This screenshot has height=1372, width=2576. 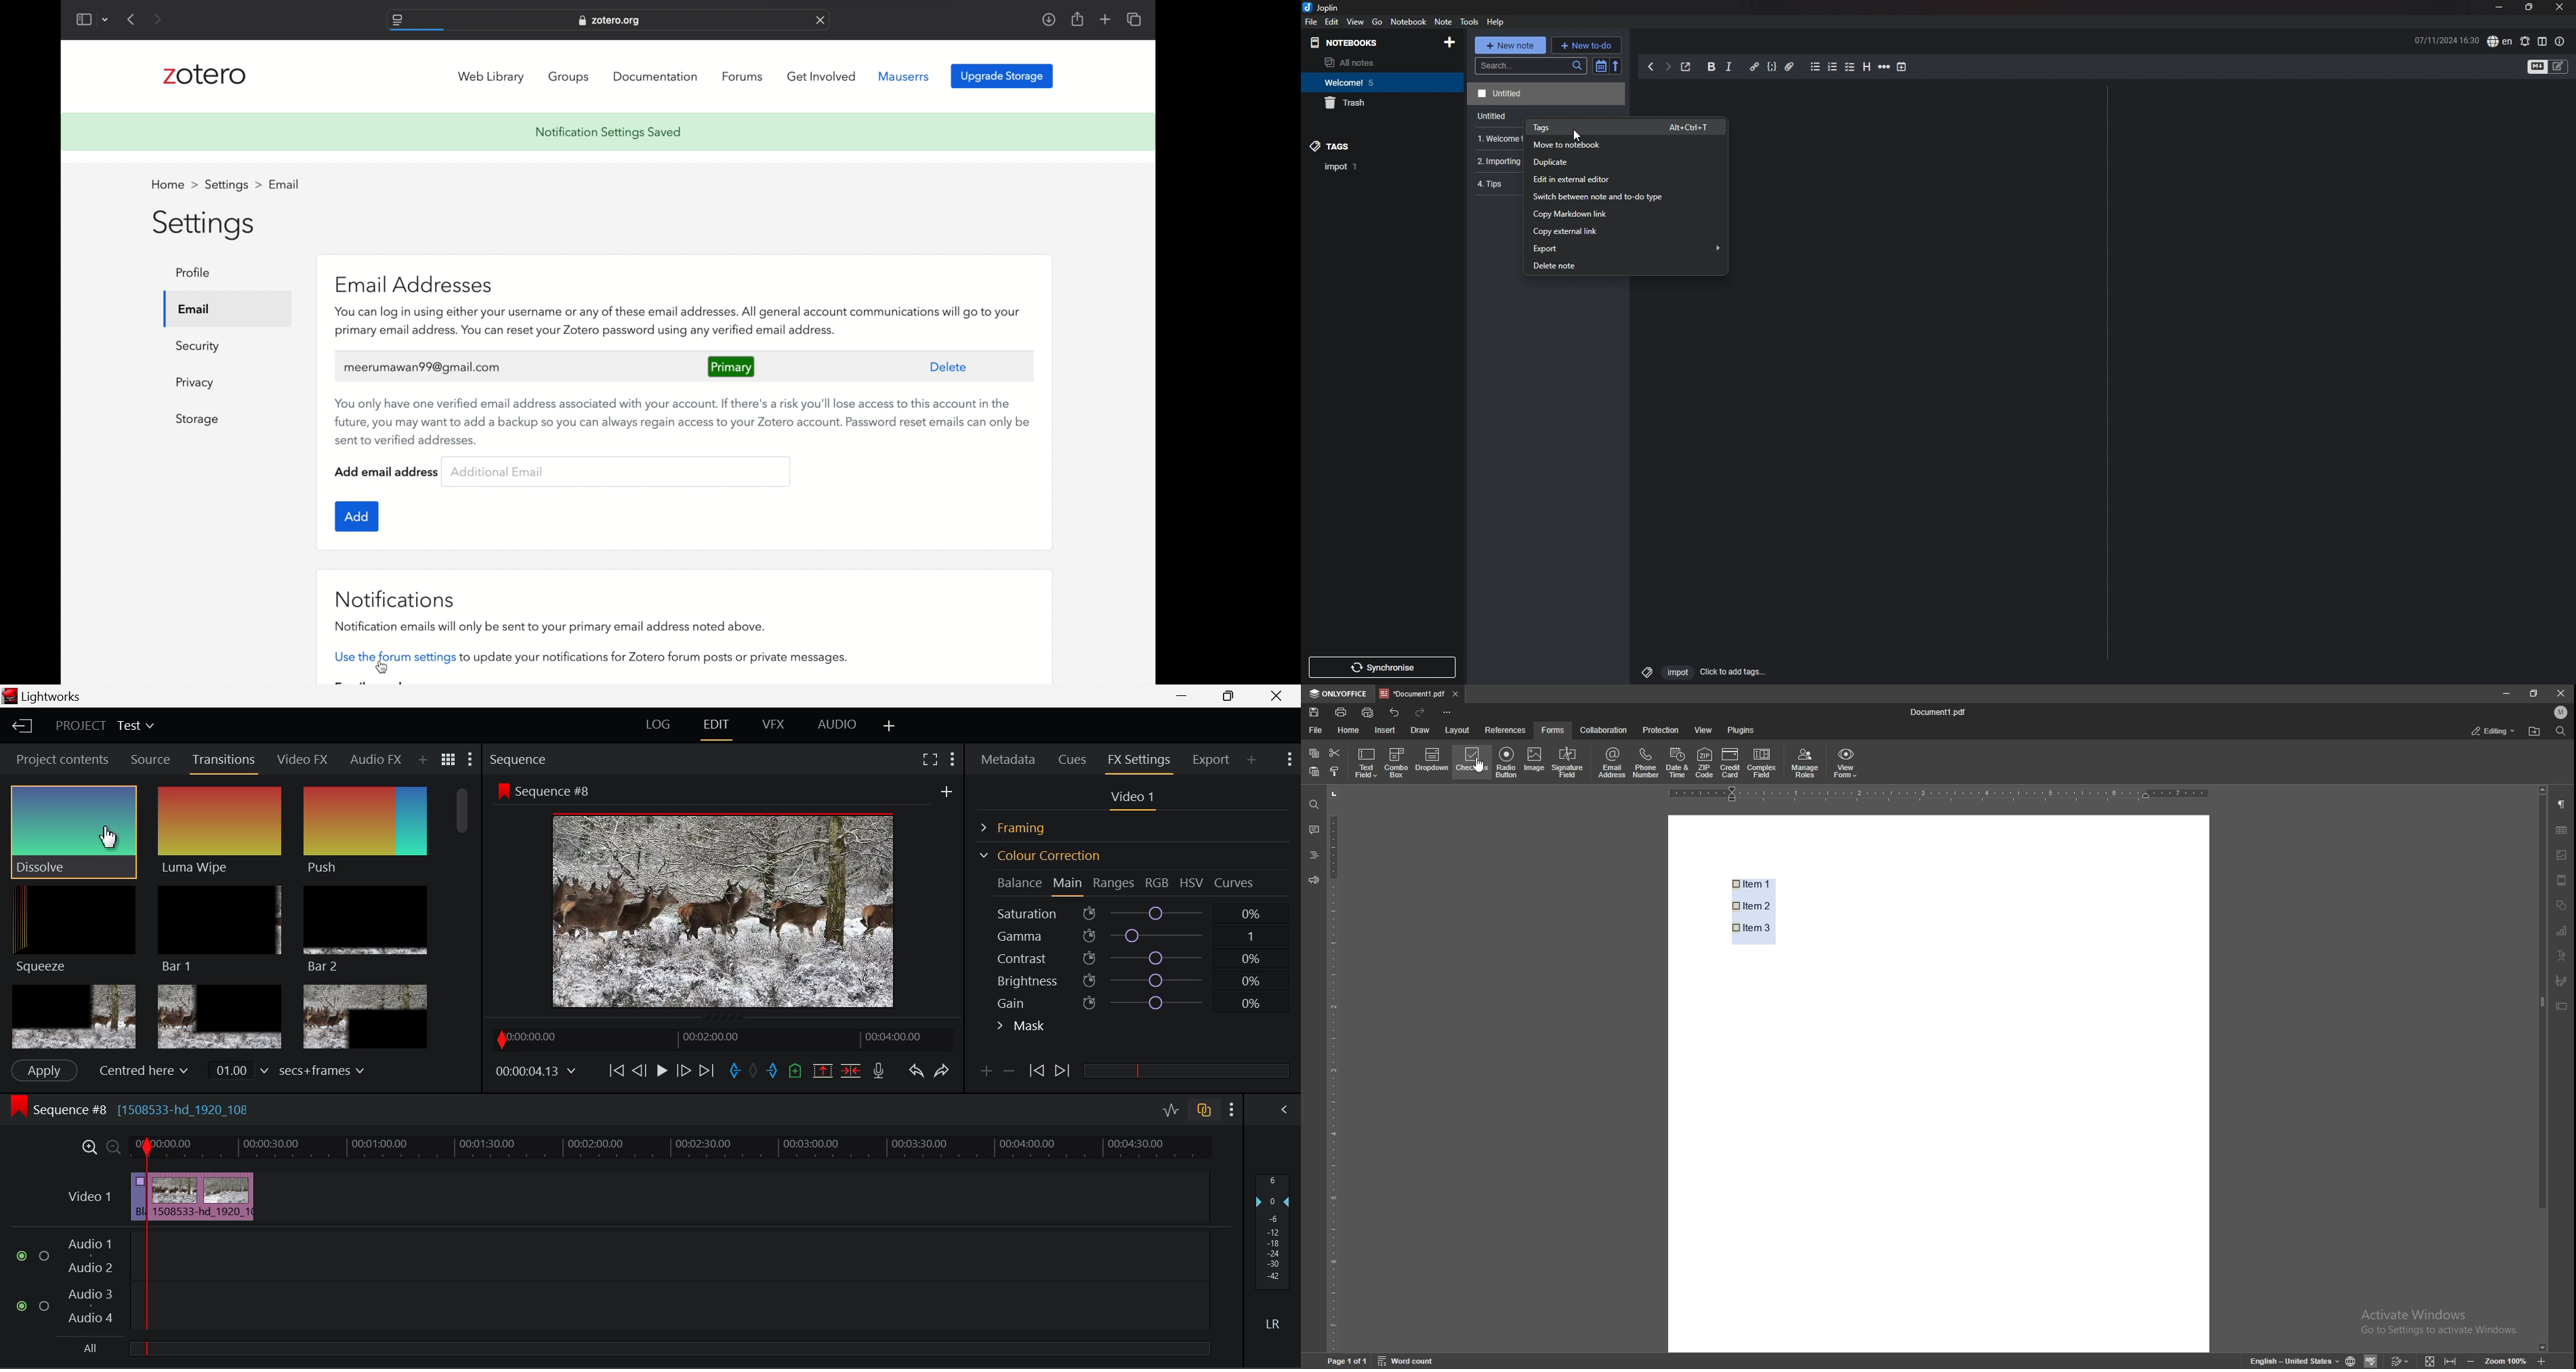 I want to click on email, so click(x=194, y=309).